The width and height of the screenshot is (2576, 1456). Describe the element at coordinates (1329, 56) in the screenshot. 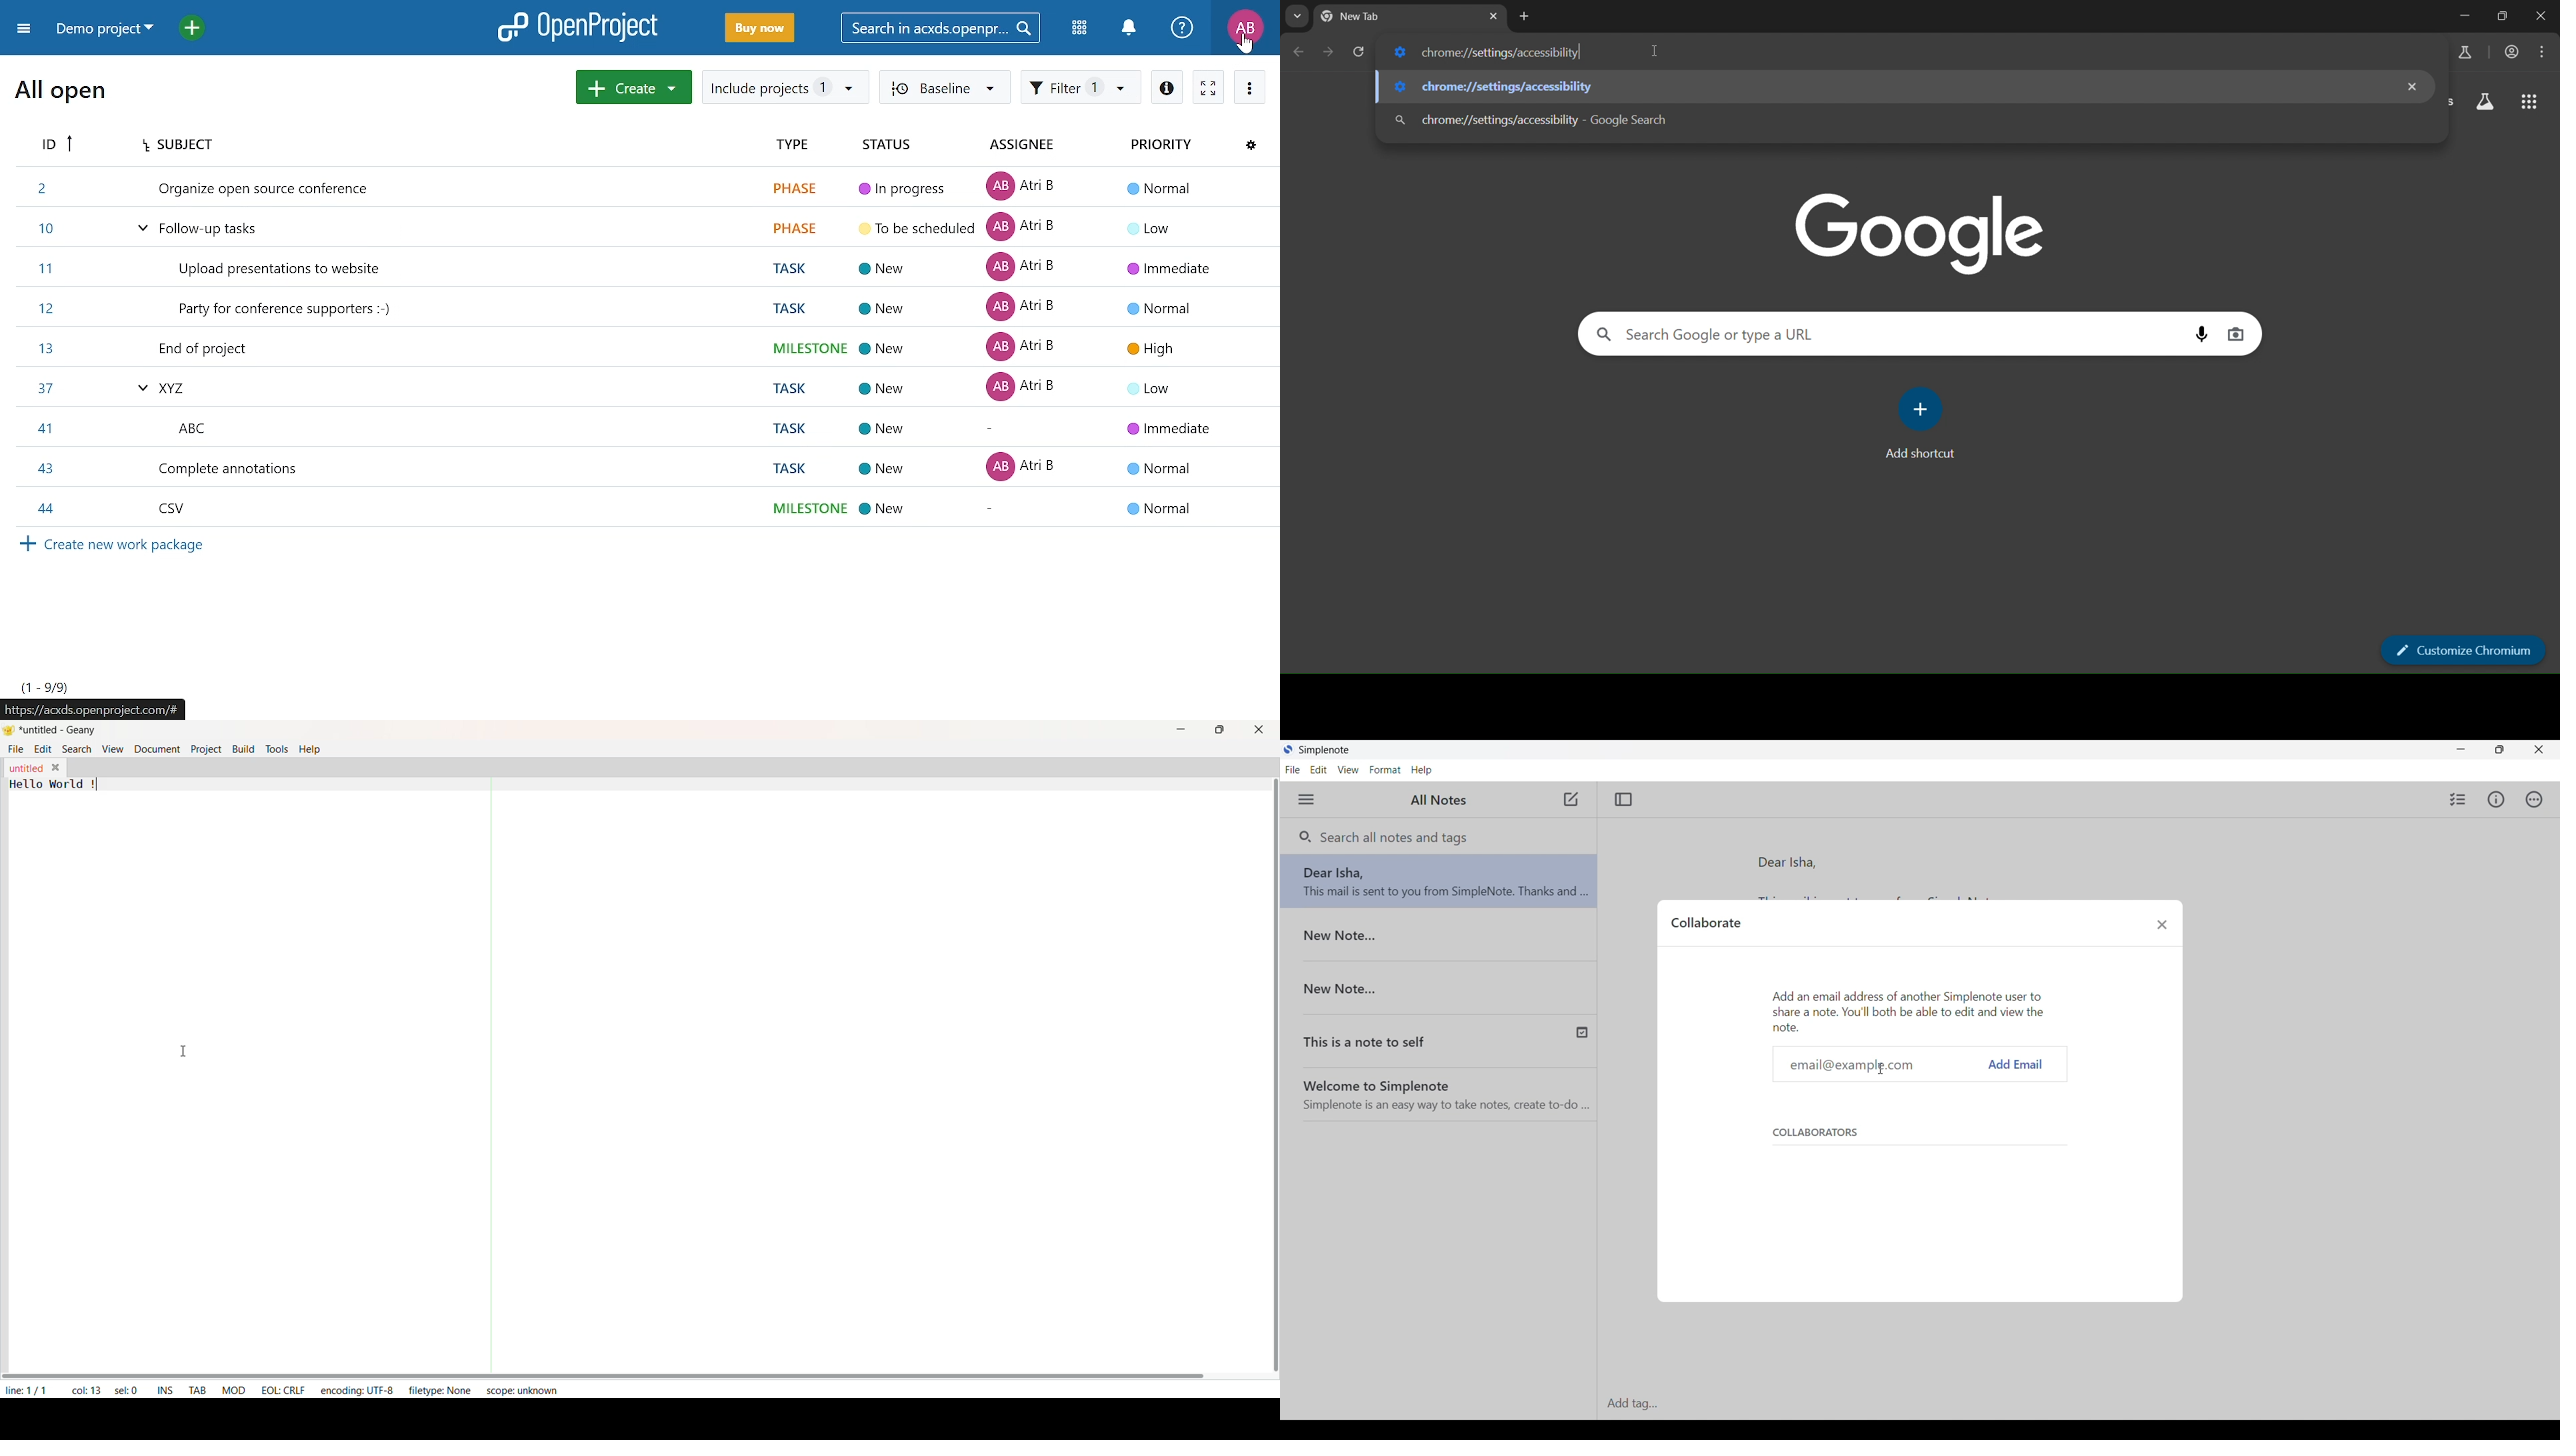

I see `go  forward one page` at that location.